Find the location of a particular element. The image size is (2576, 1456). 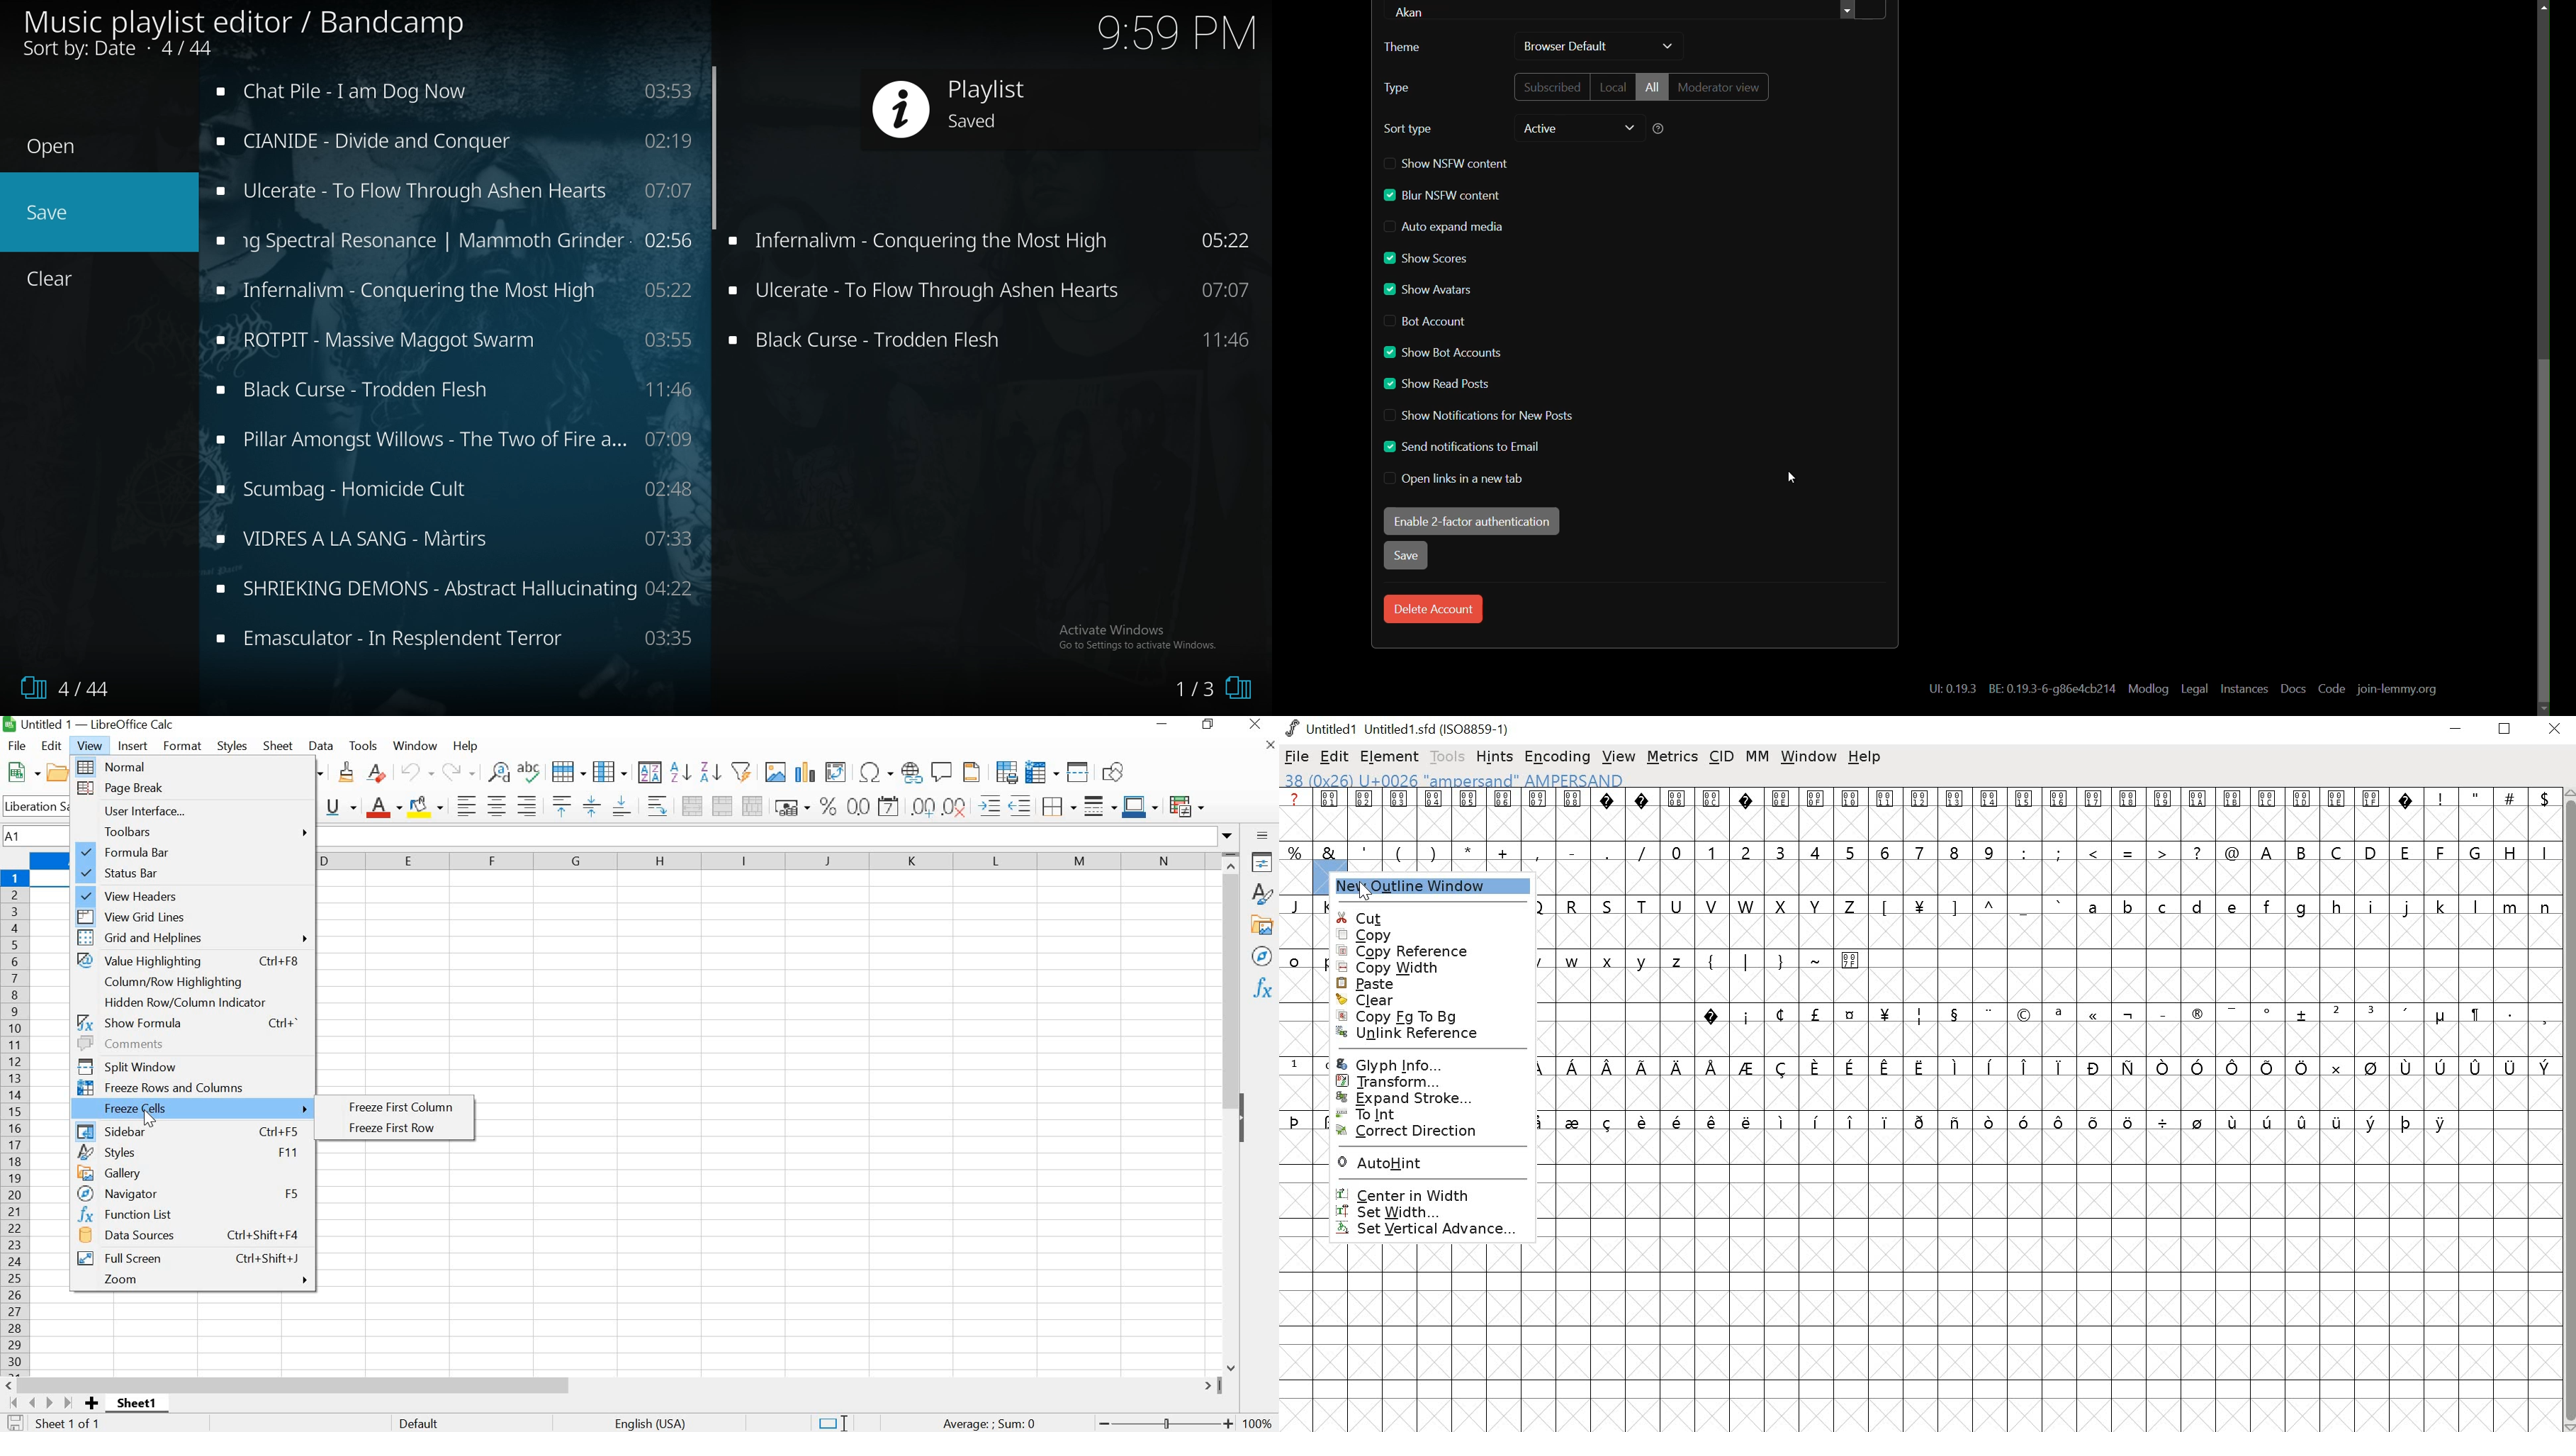

legal is located at coordinates (2196, 689).